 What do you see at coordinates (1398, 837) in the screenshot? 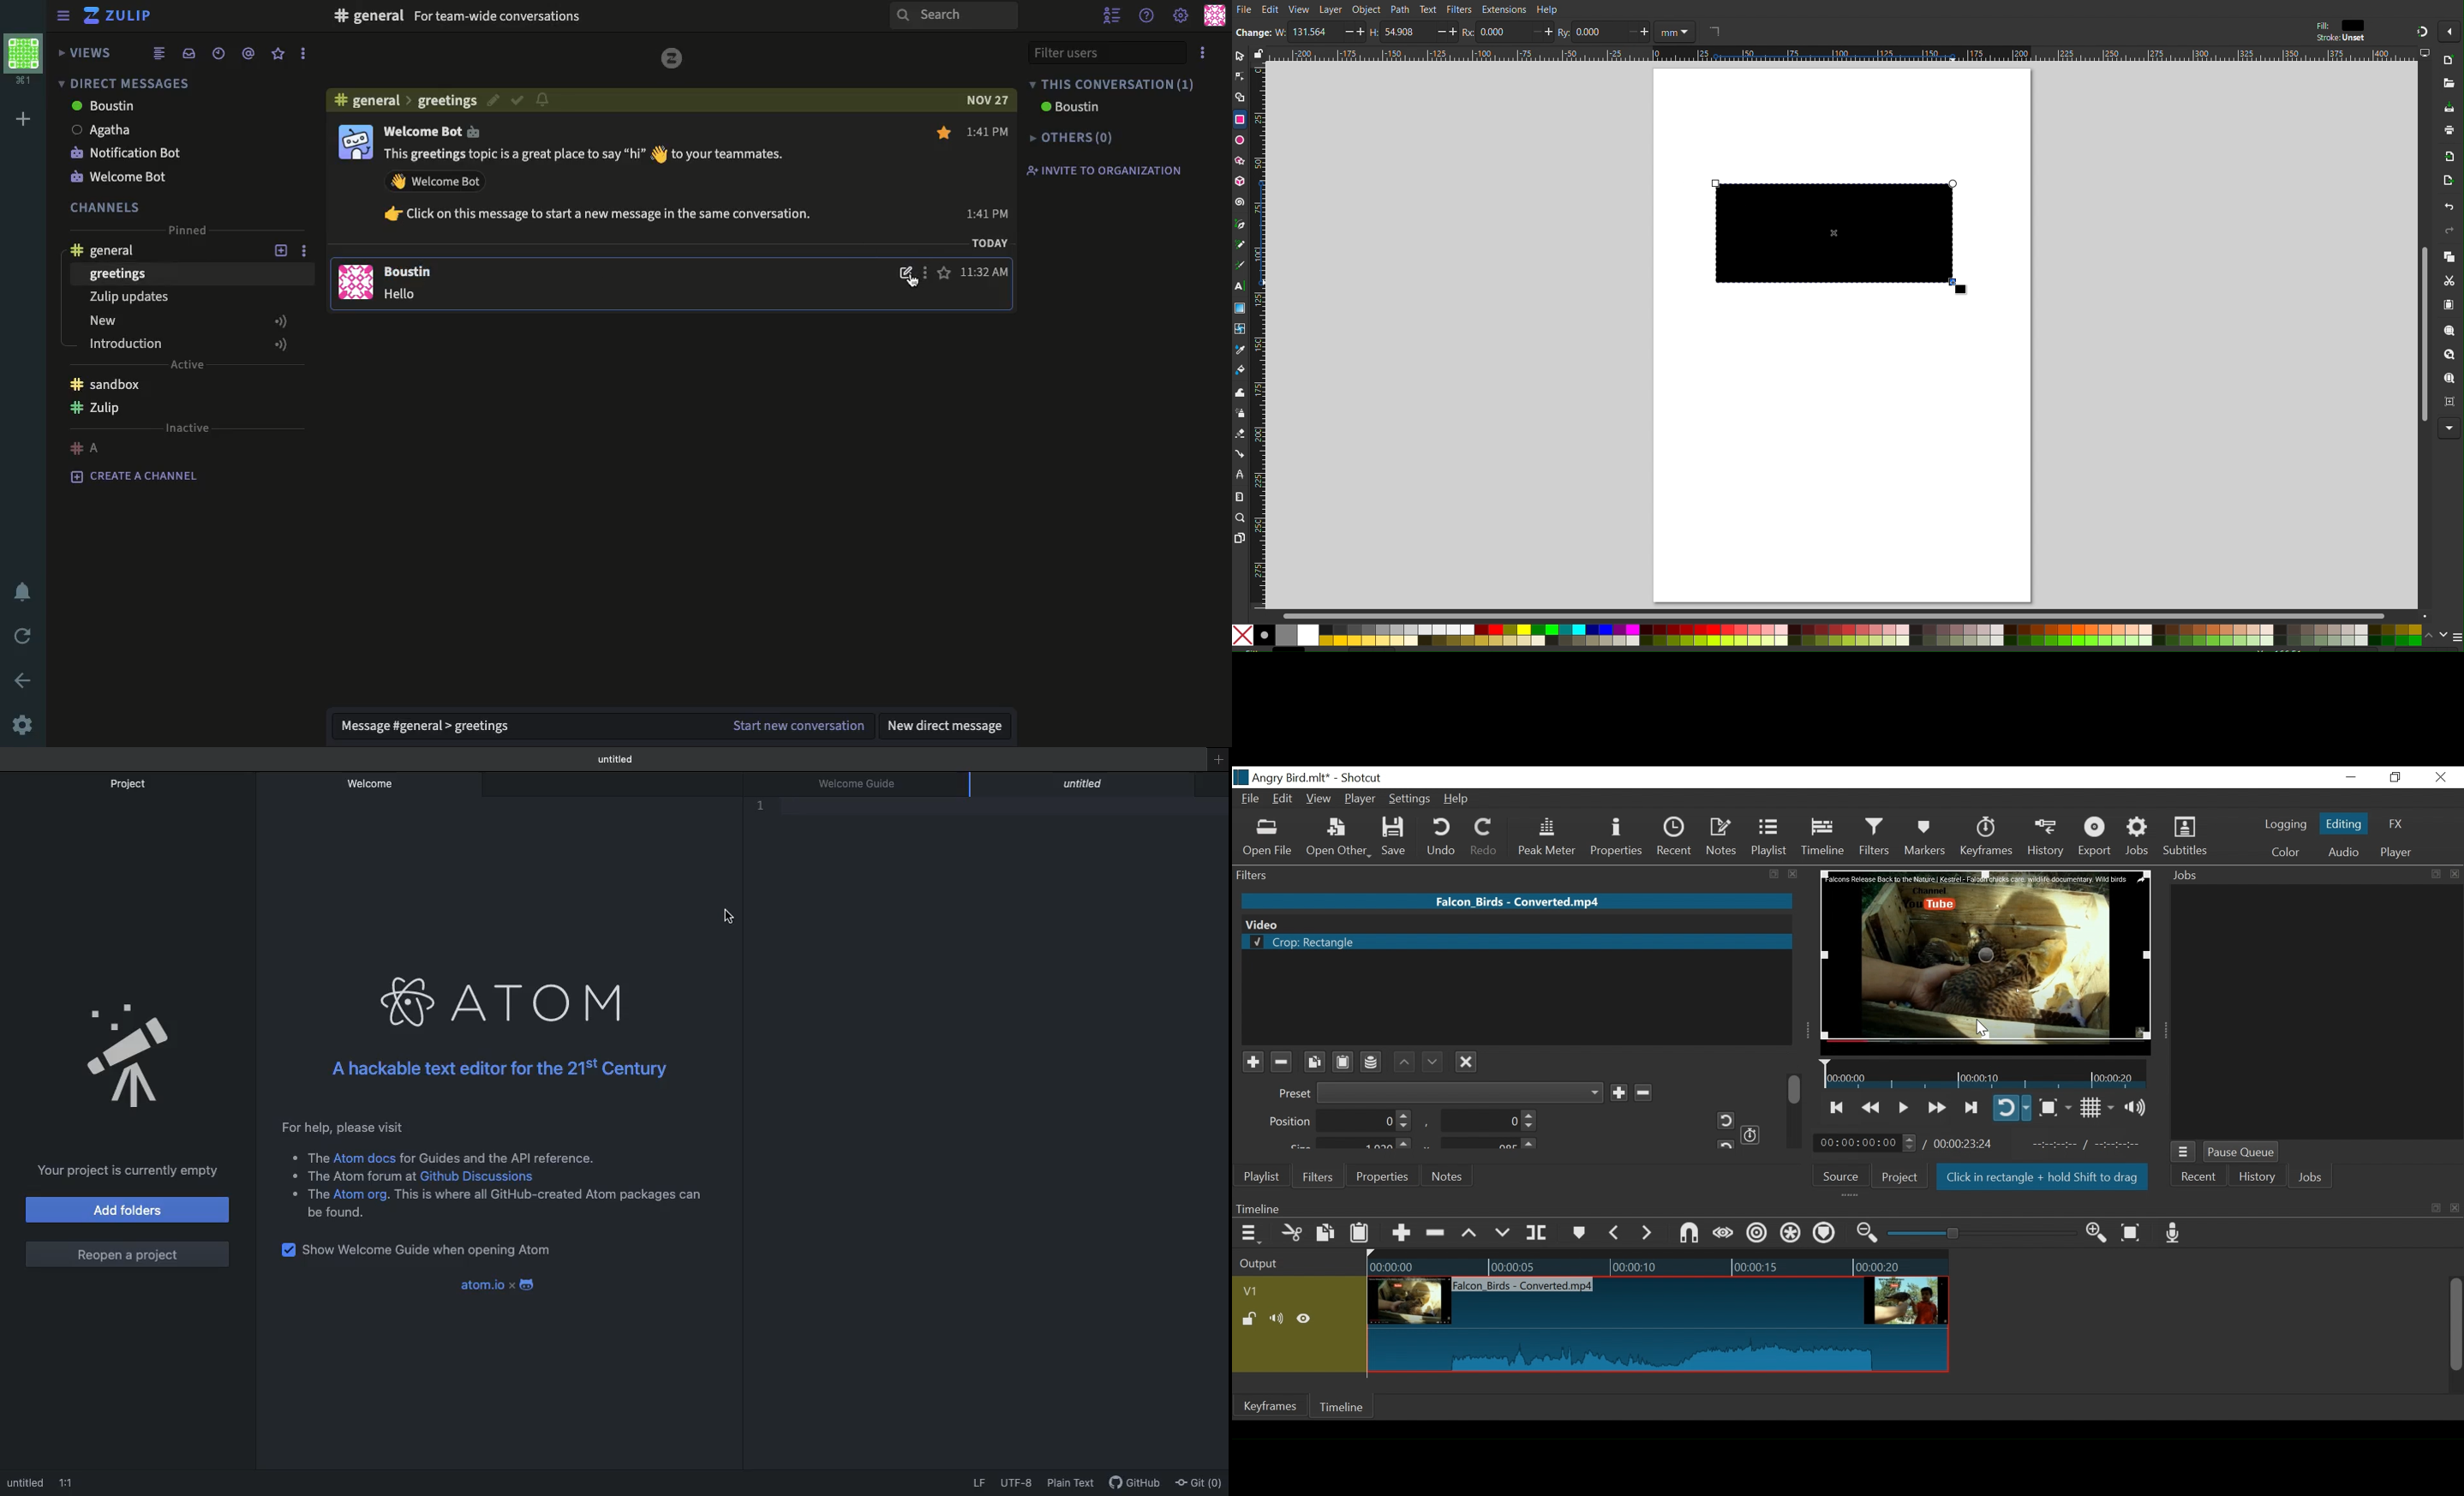
I see `Save` at bounding box center [1398, 837].